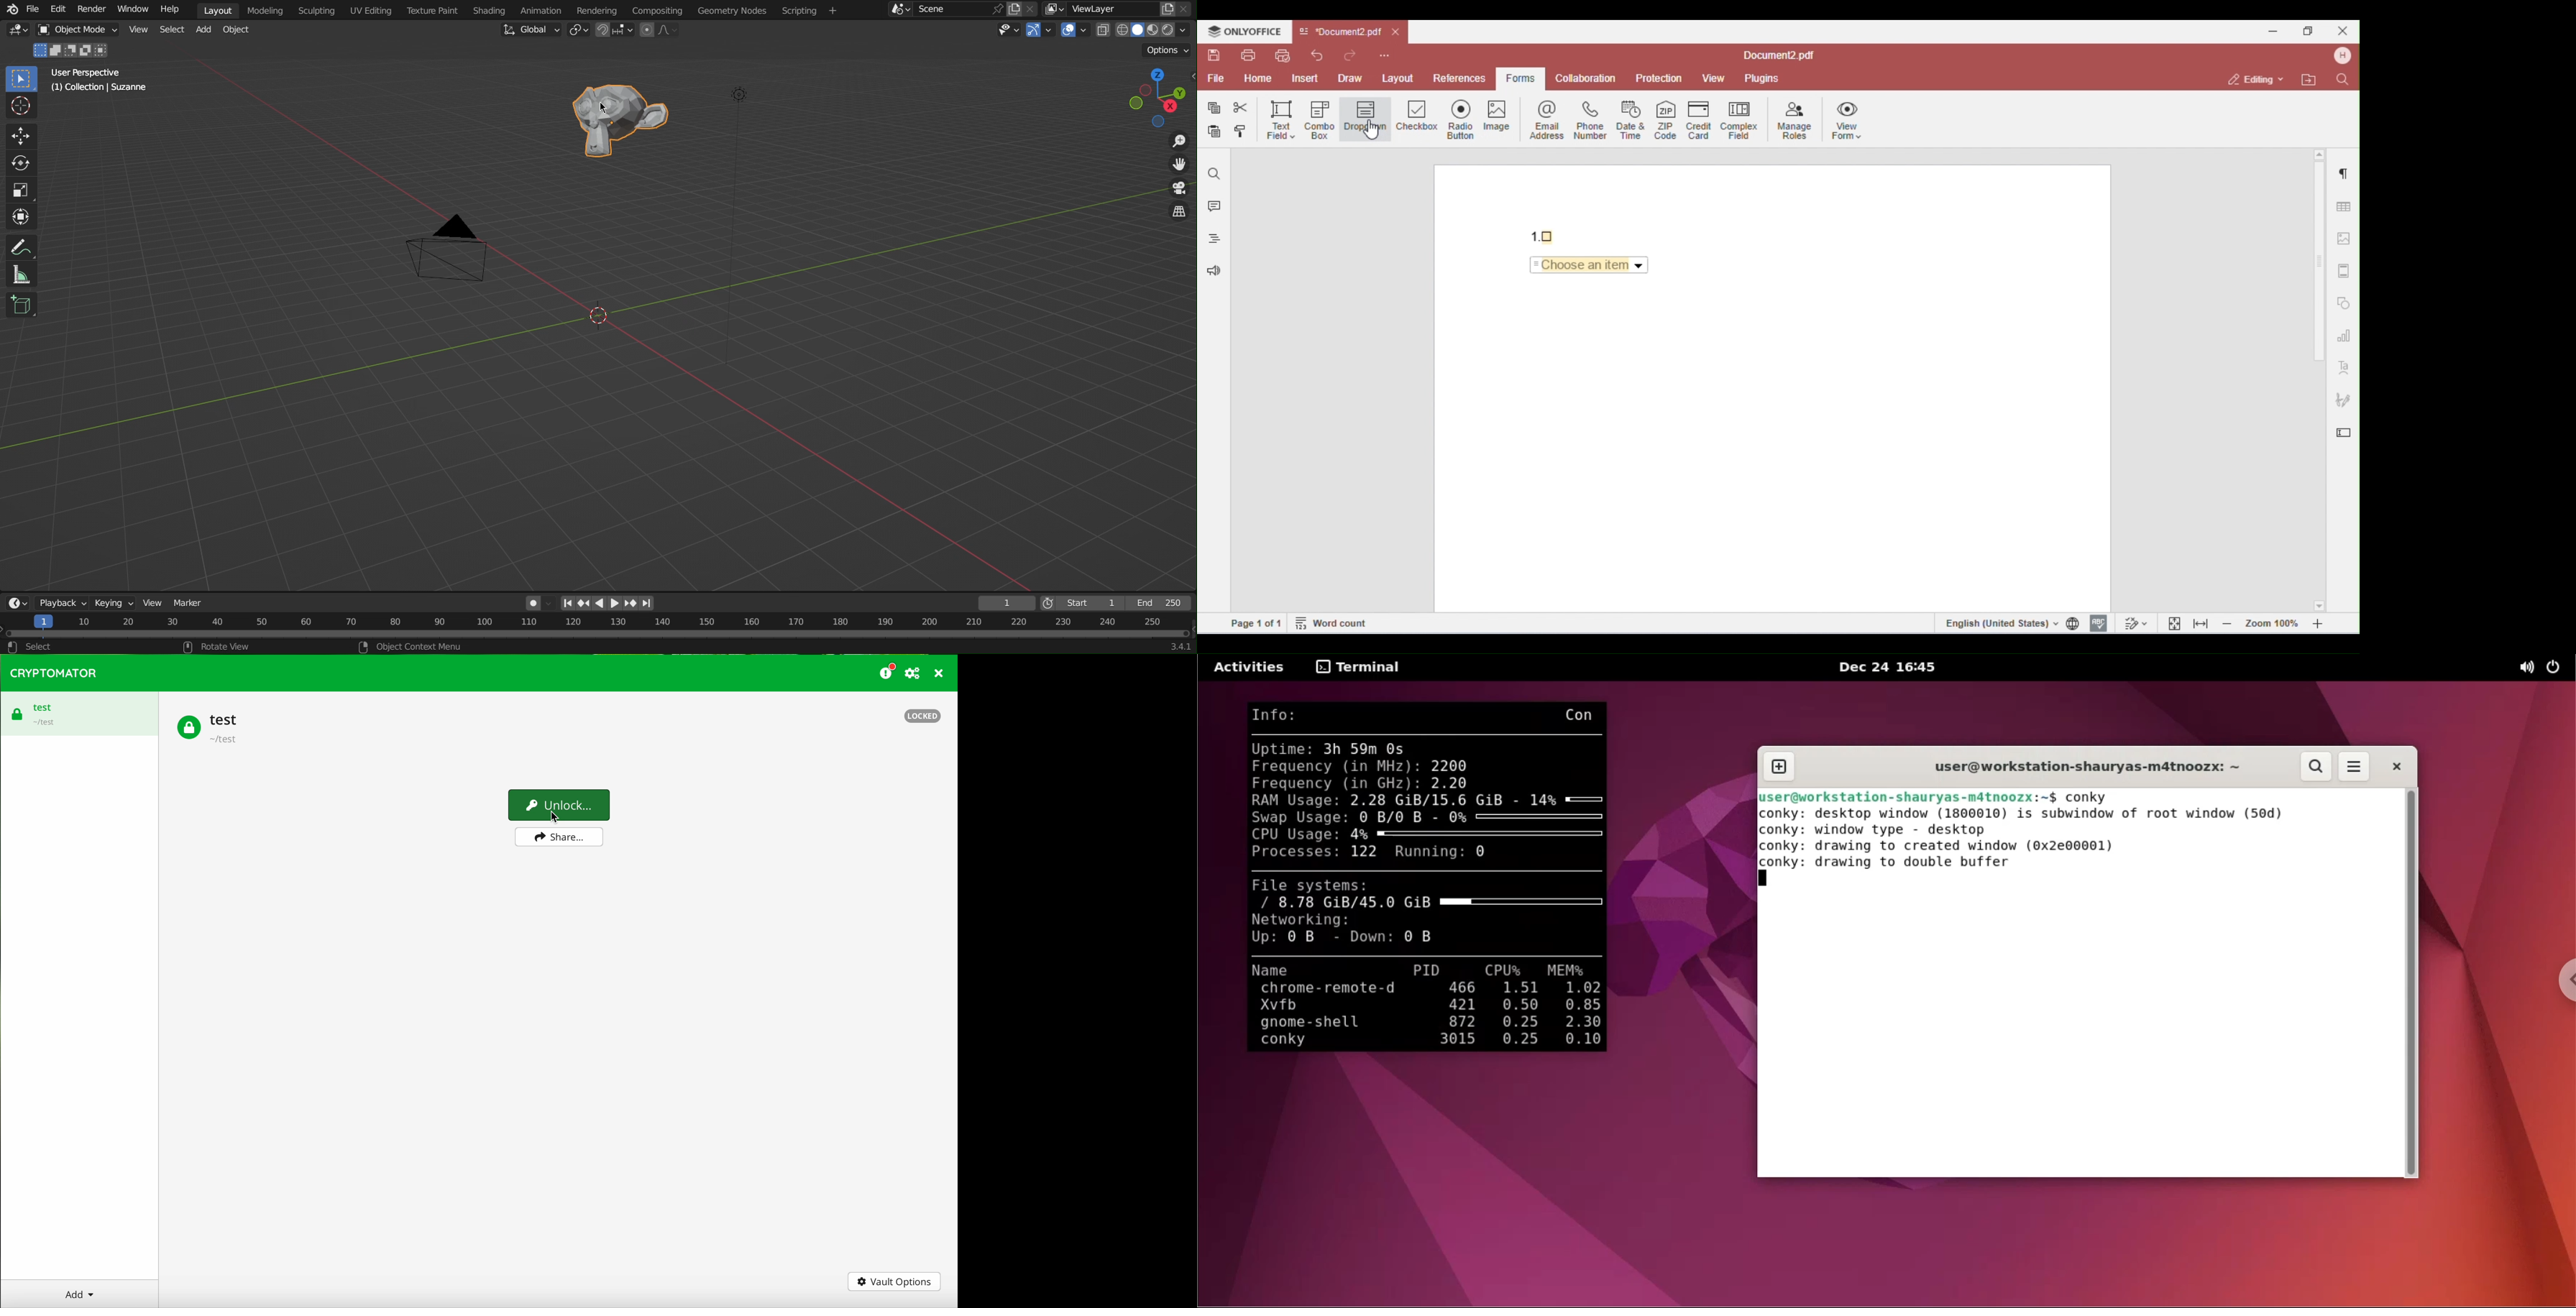  Describe the element at coordinates (1076, 31) in the screenshot. I see `Overlays` at that location.